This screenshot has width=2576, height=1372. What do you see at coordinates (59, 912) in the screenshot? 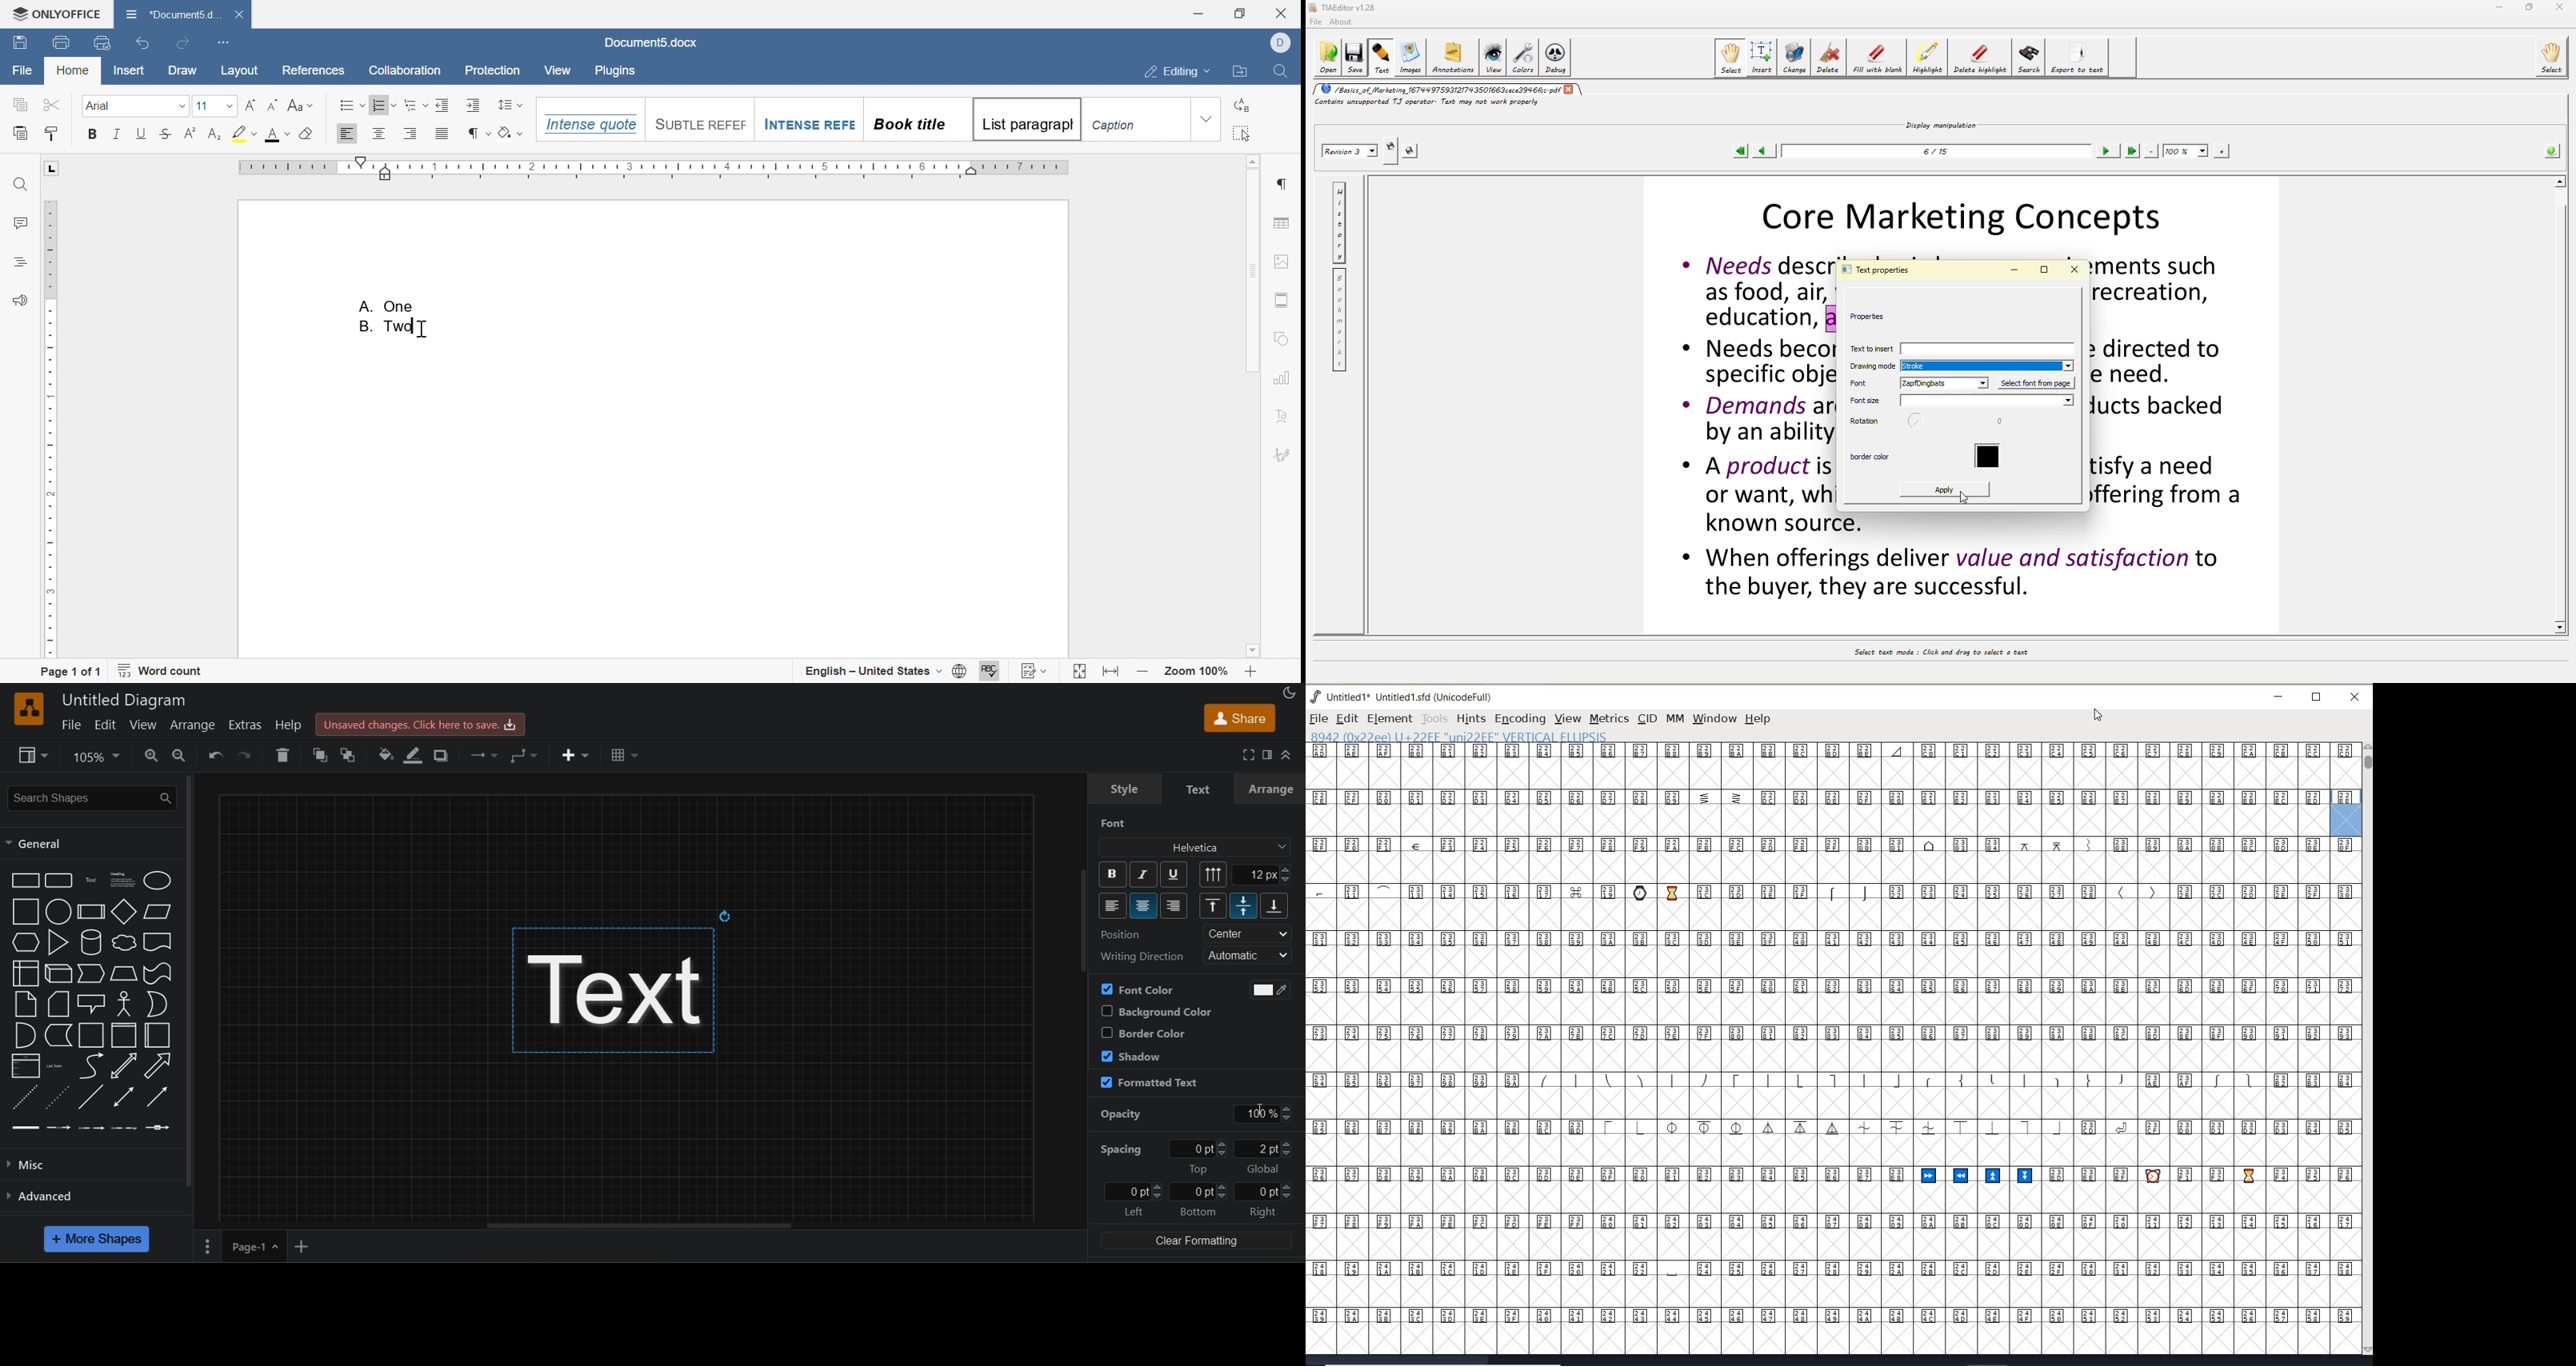
I see `circle` at bounding box center [59, 912].